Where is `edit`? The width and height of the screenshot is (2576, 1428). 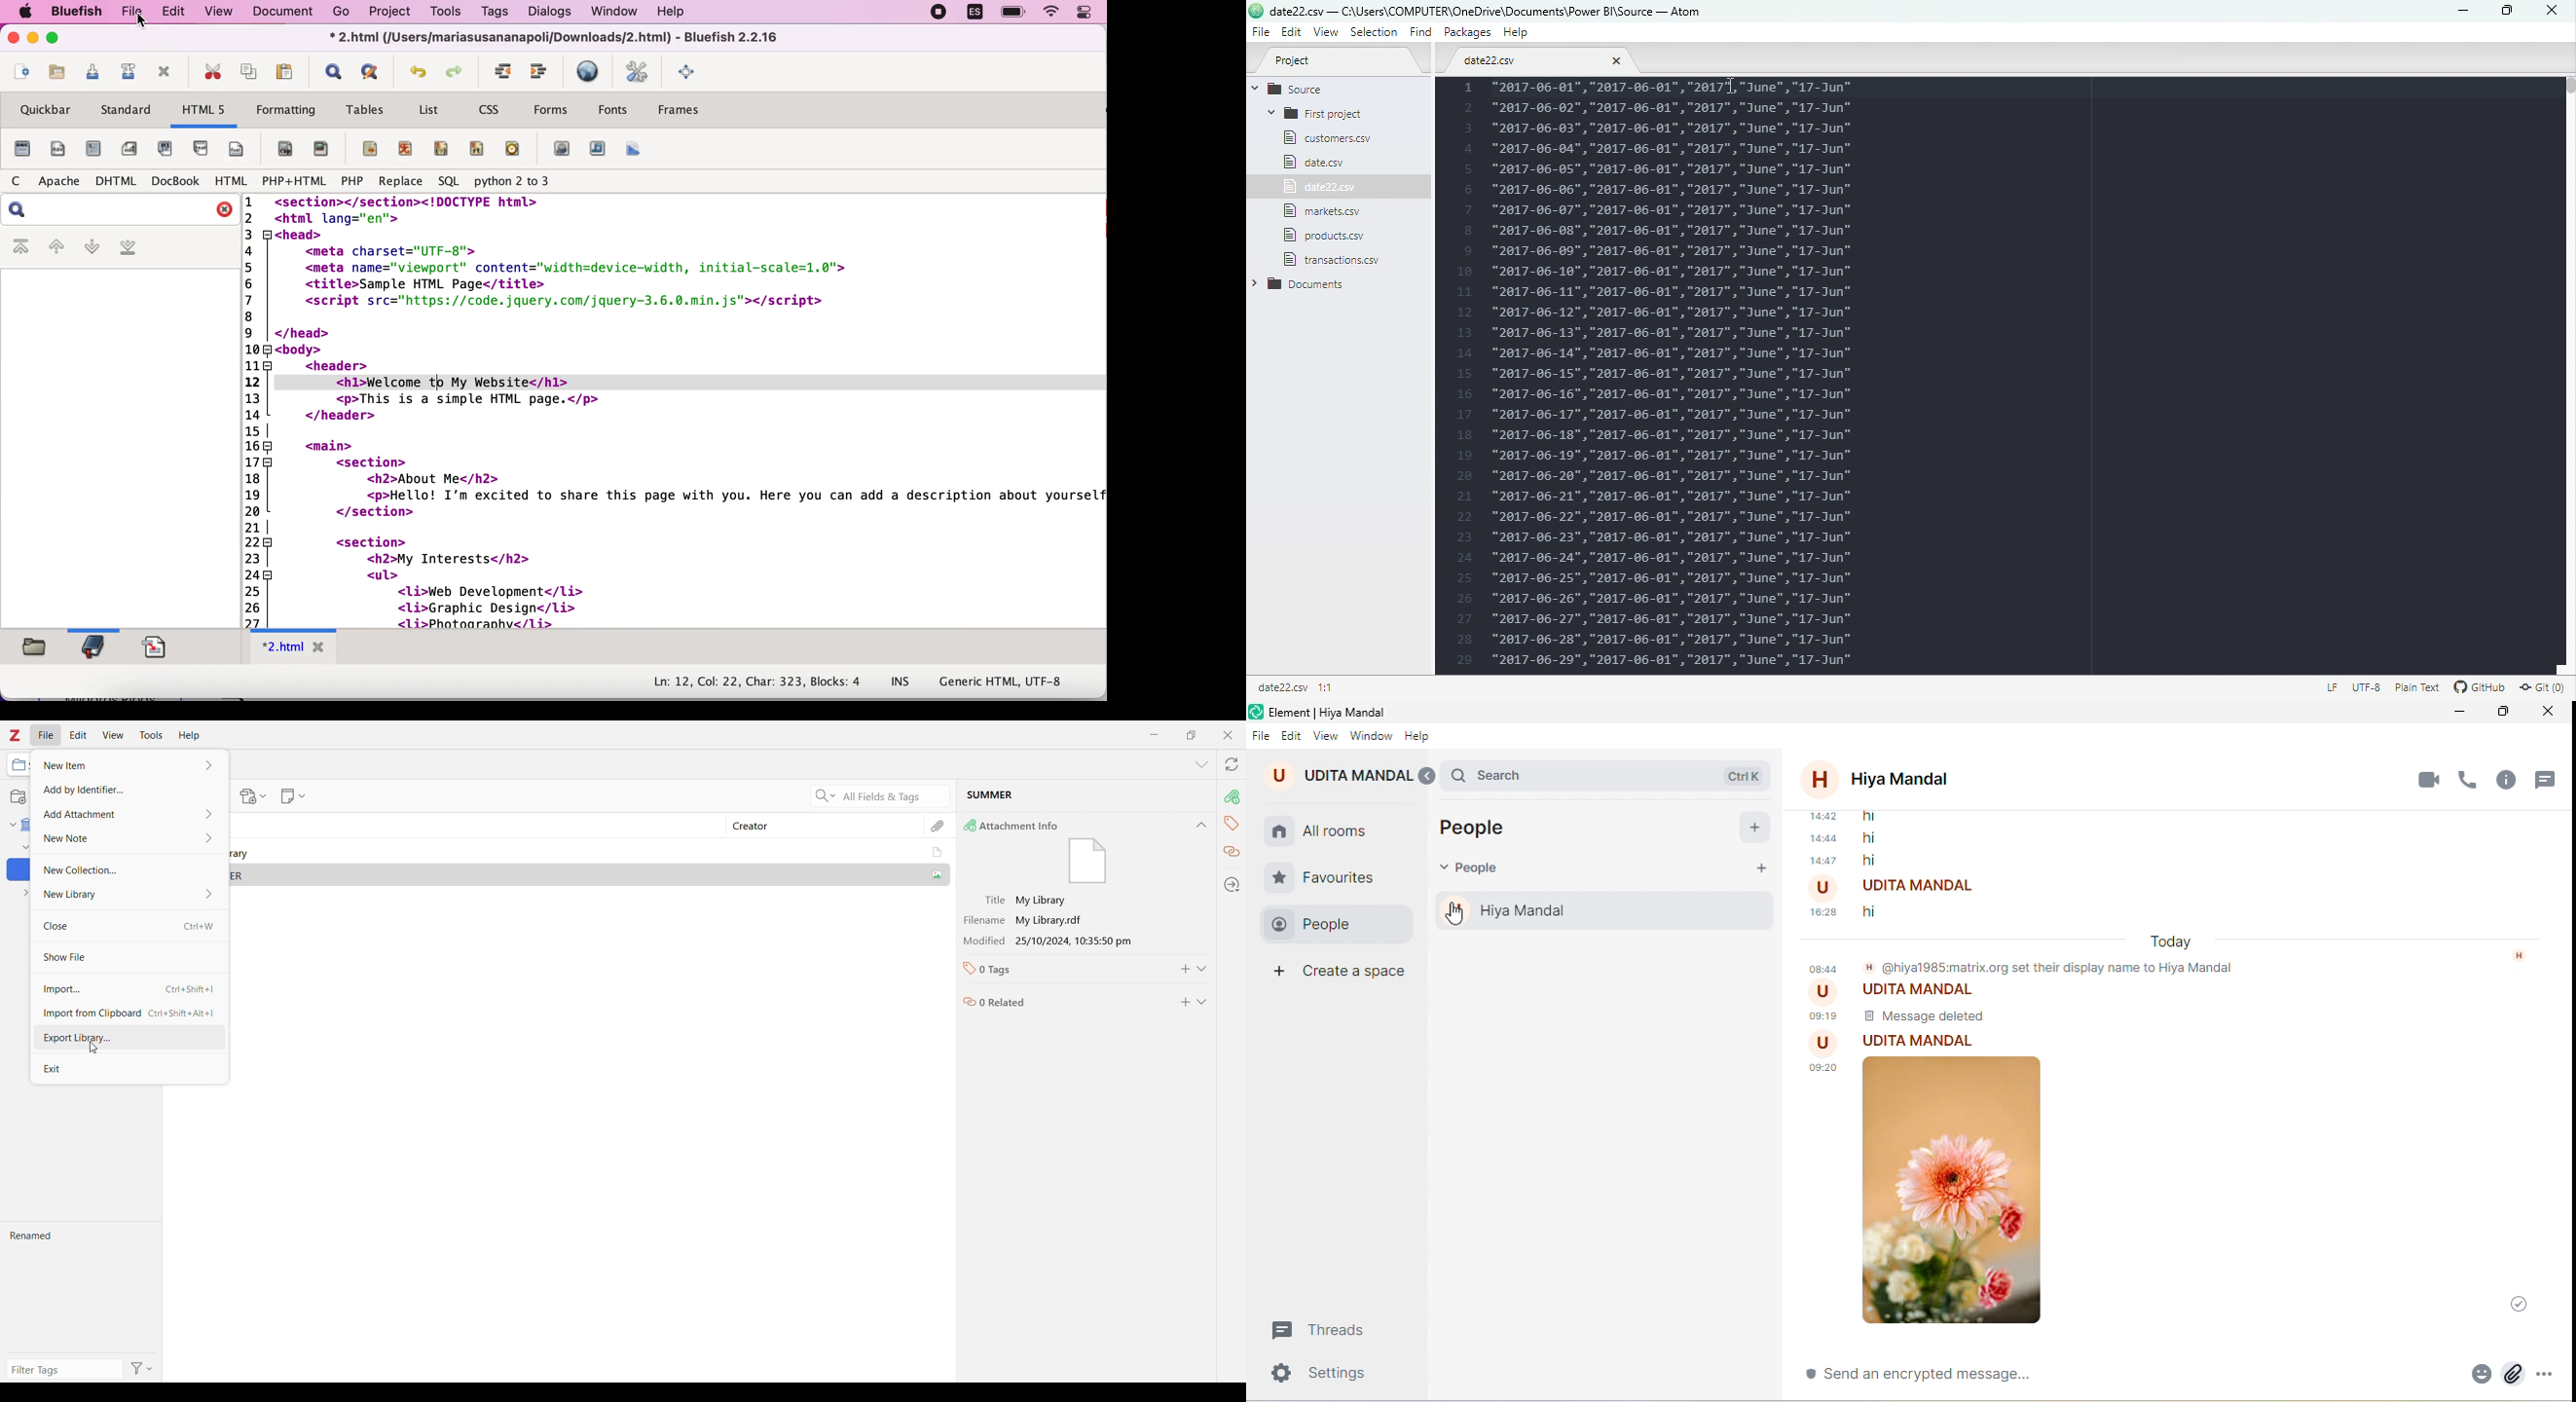 edit is located at coordinates (1292, 731).